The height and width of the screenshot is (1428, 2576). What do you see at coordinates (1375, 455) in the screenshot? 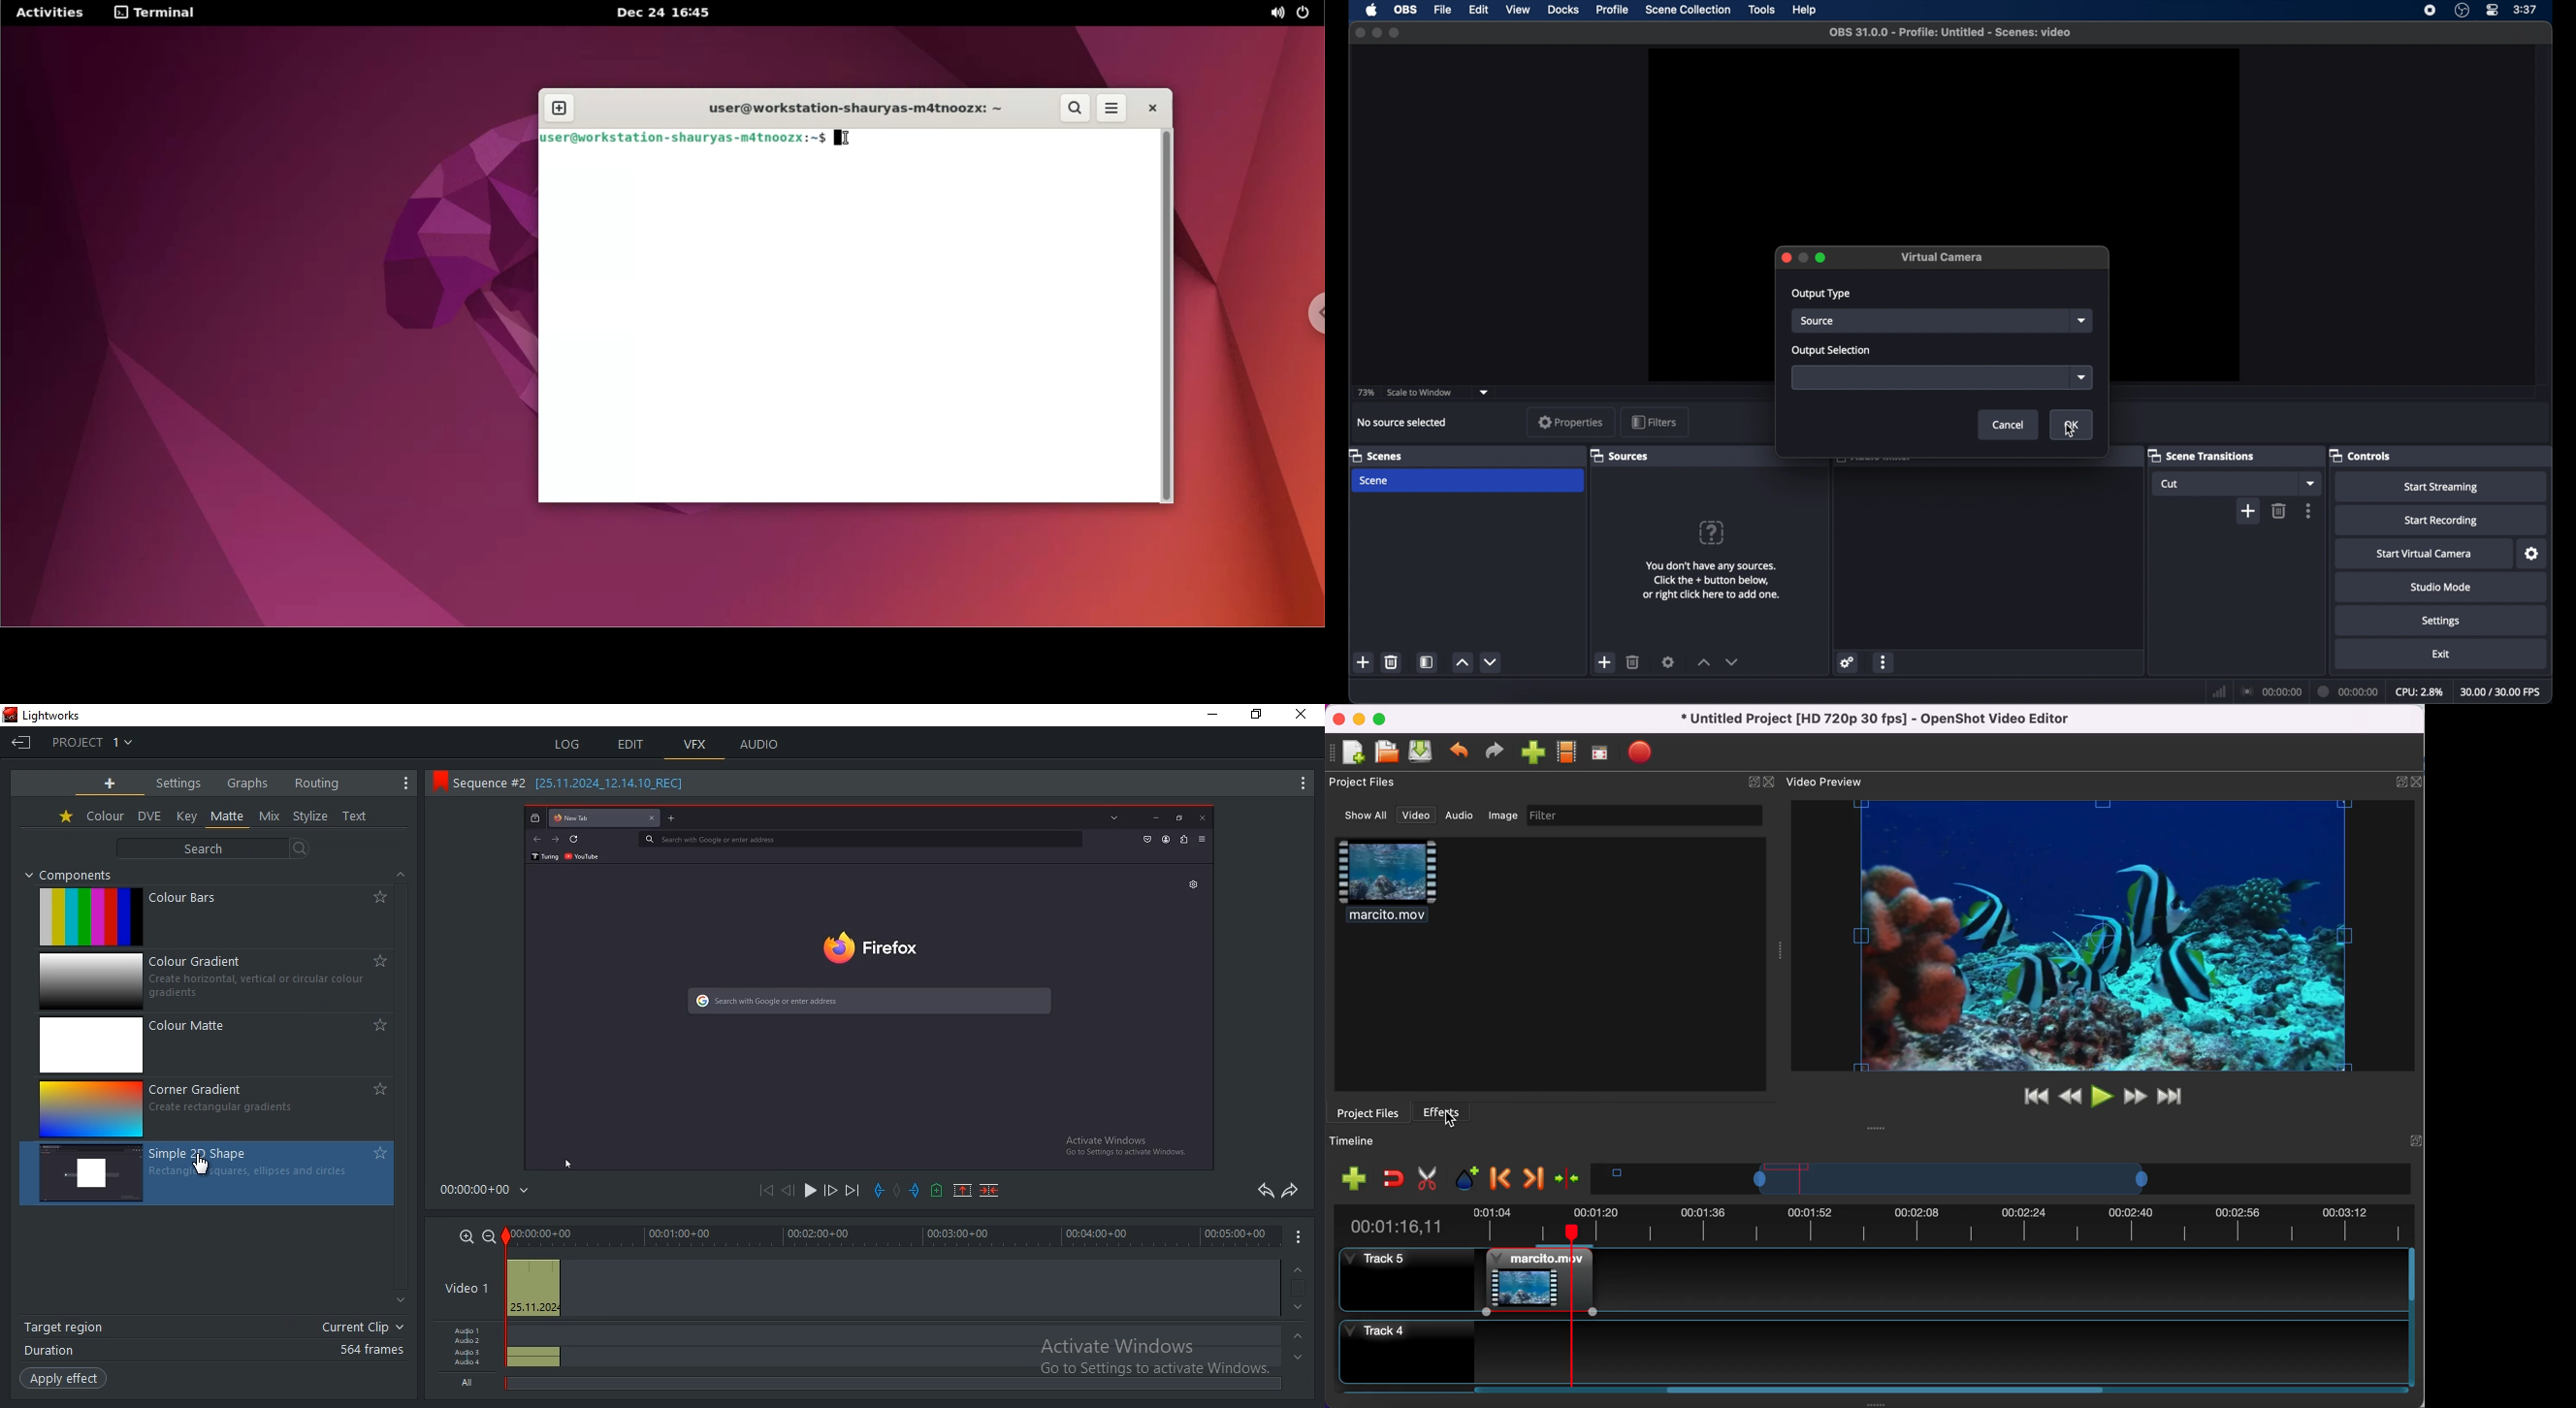
I see `scenes` at bounding box center [1375, 455].